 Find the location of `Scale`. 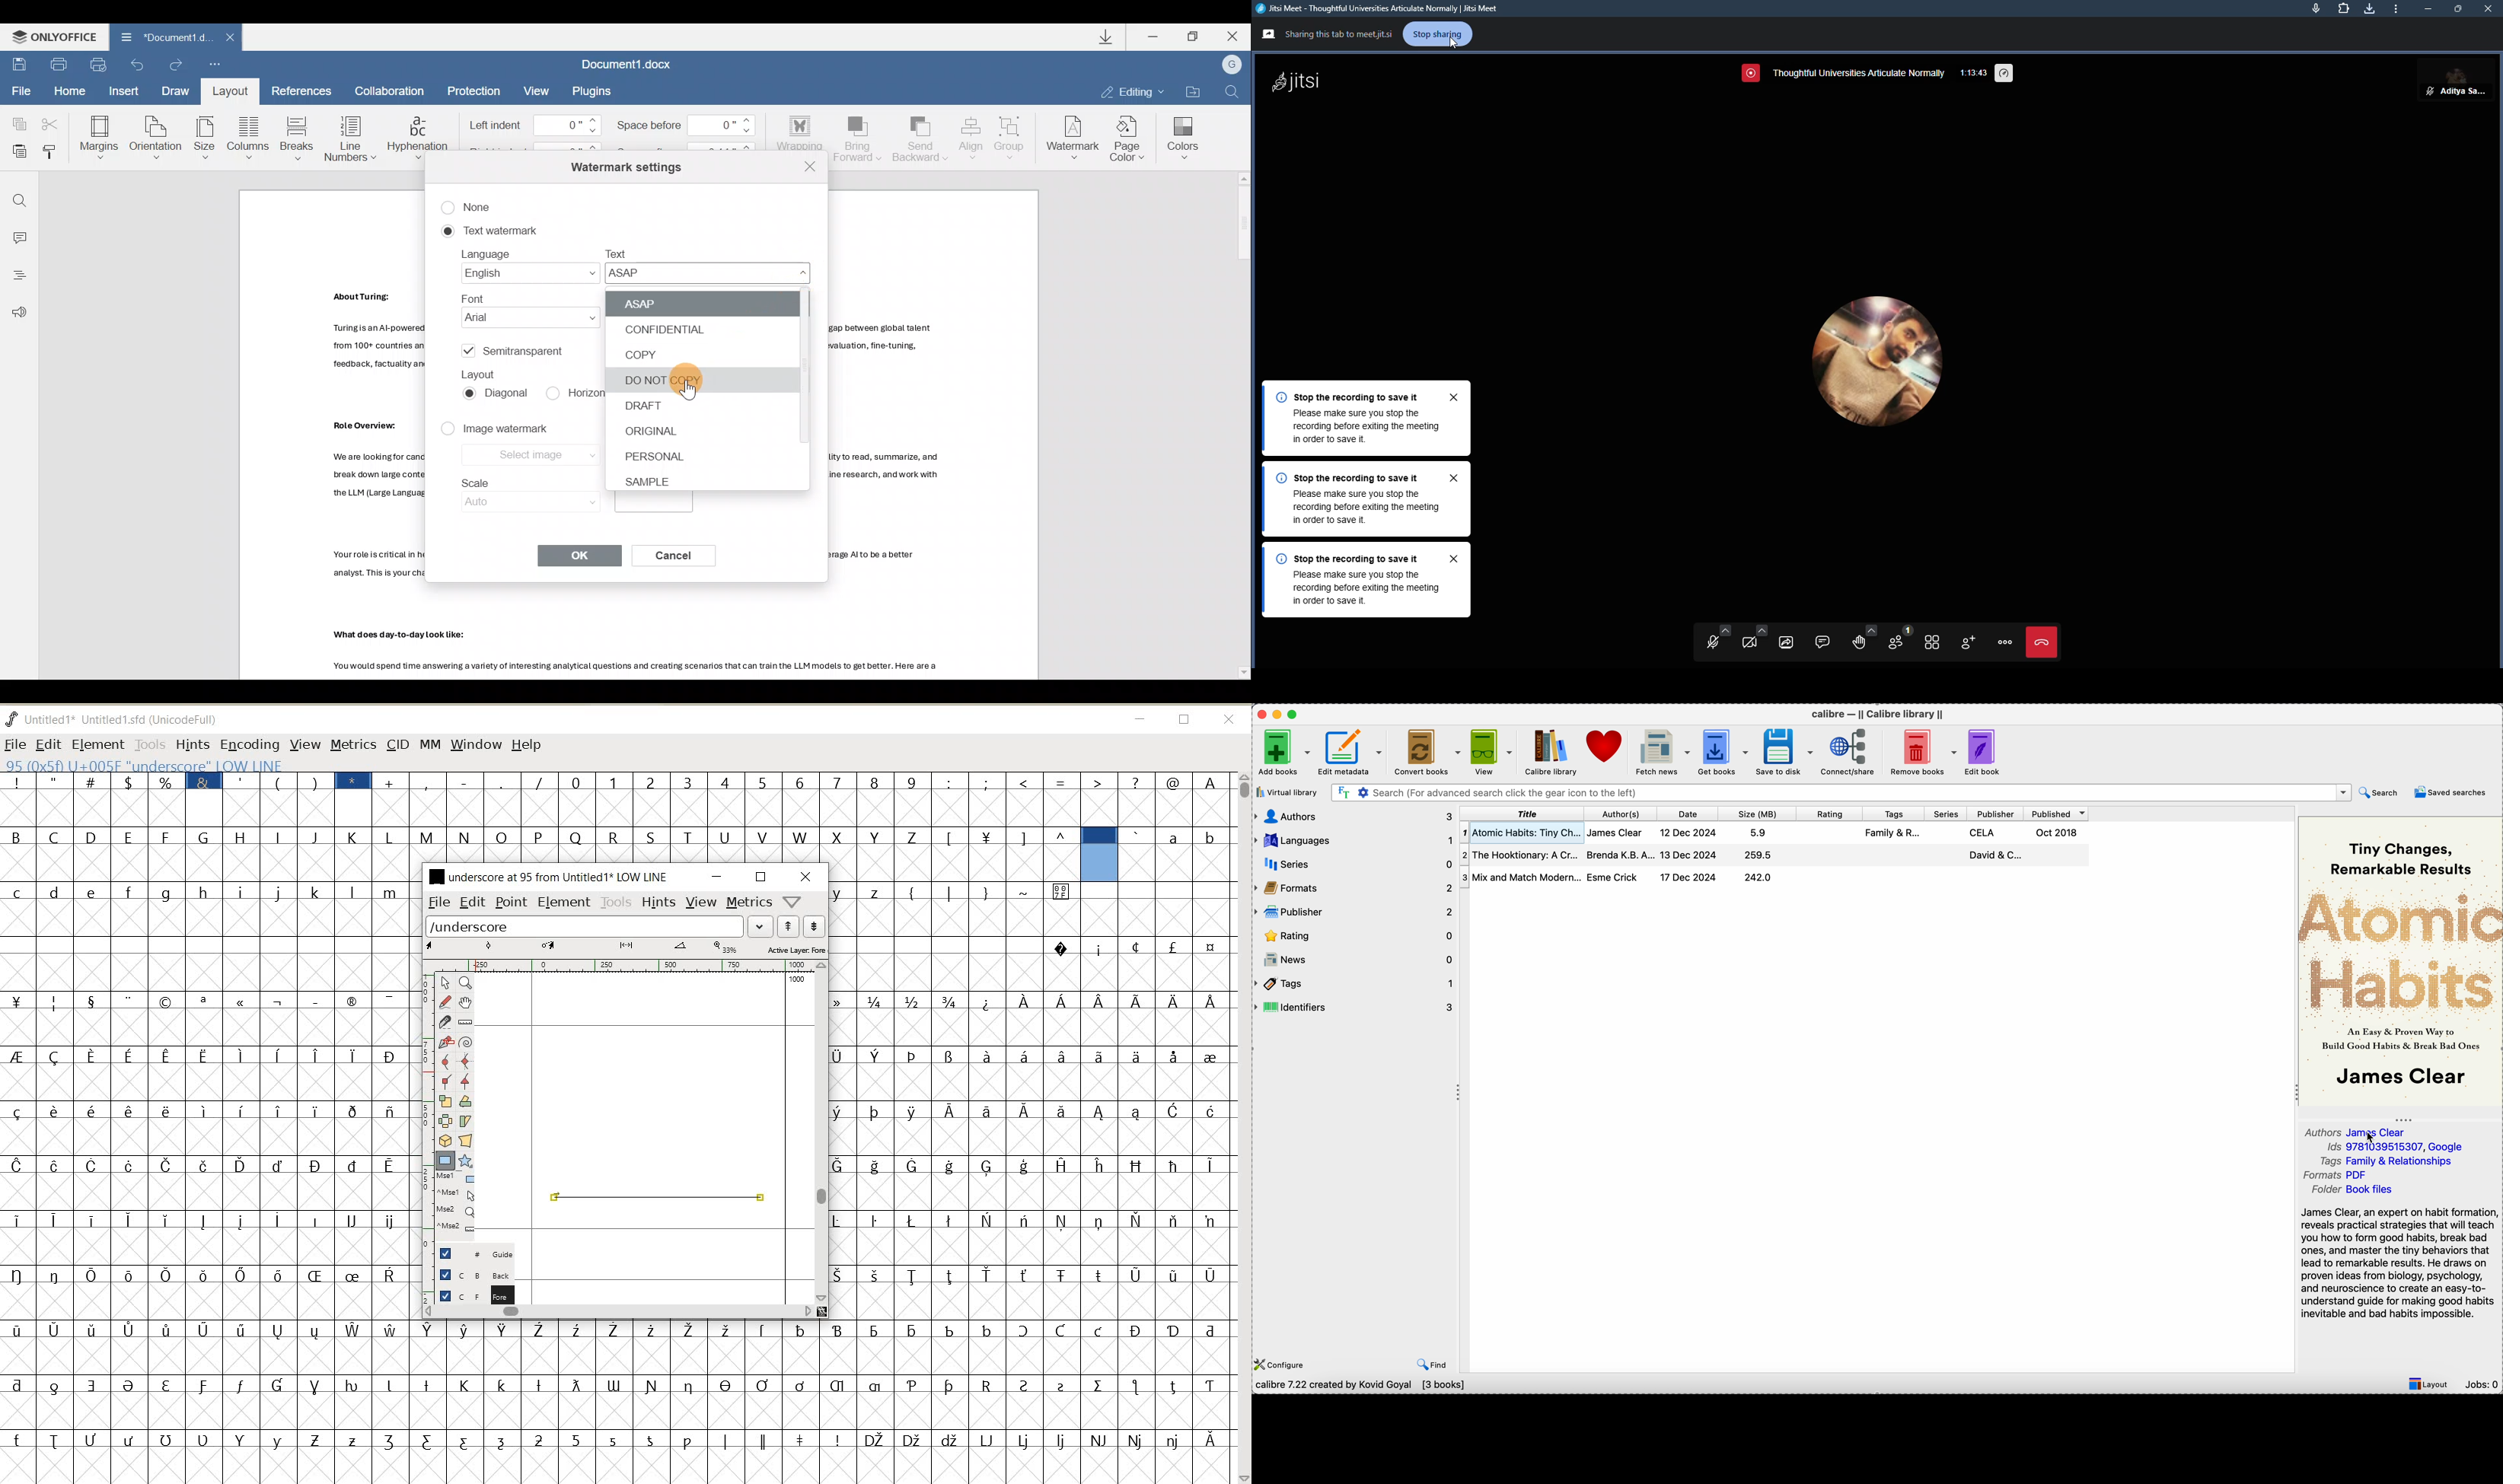

Scale is located at coordinates (521, 495).